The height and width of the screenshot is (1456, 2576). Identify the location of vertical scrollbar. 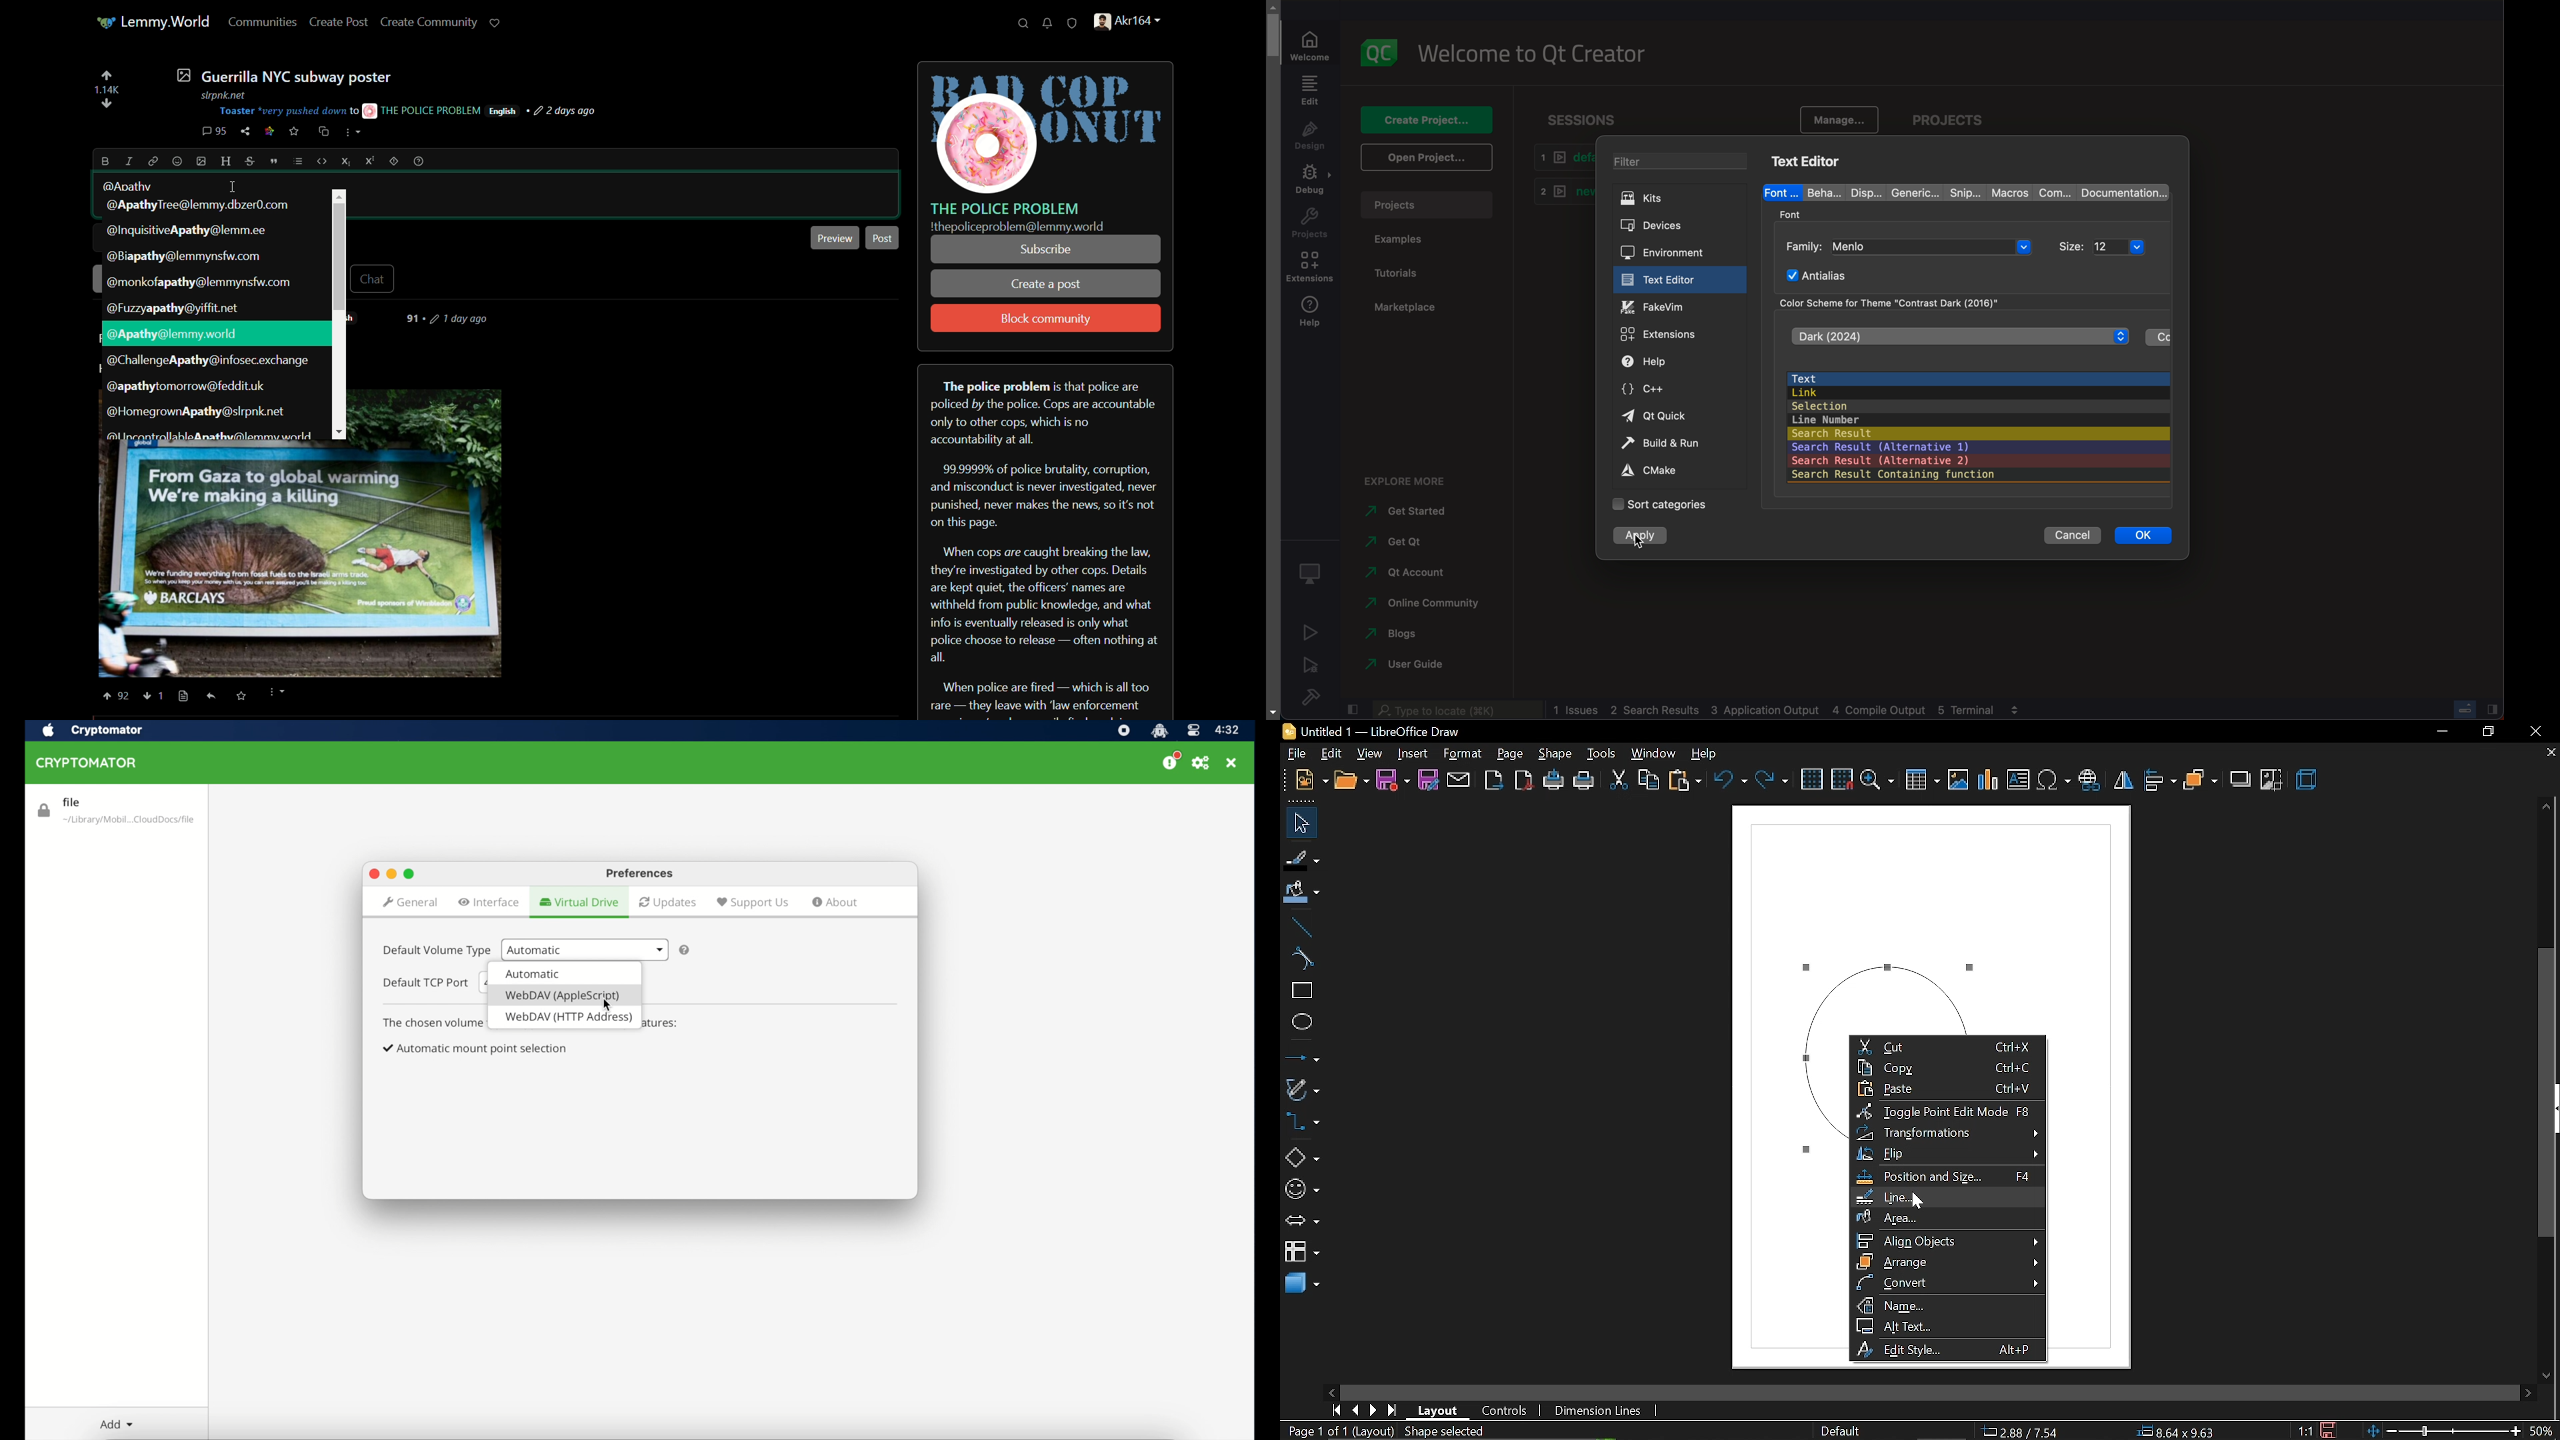
(2549, 1092).